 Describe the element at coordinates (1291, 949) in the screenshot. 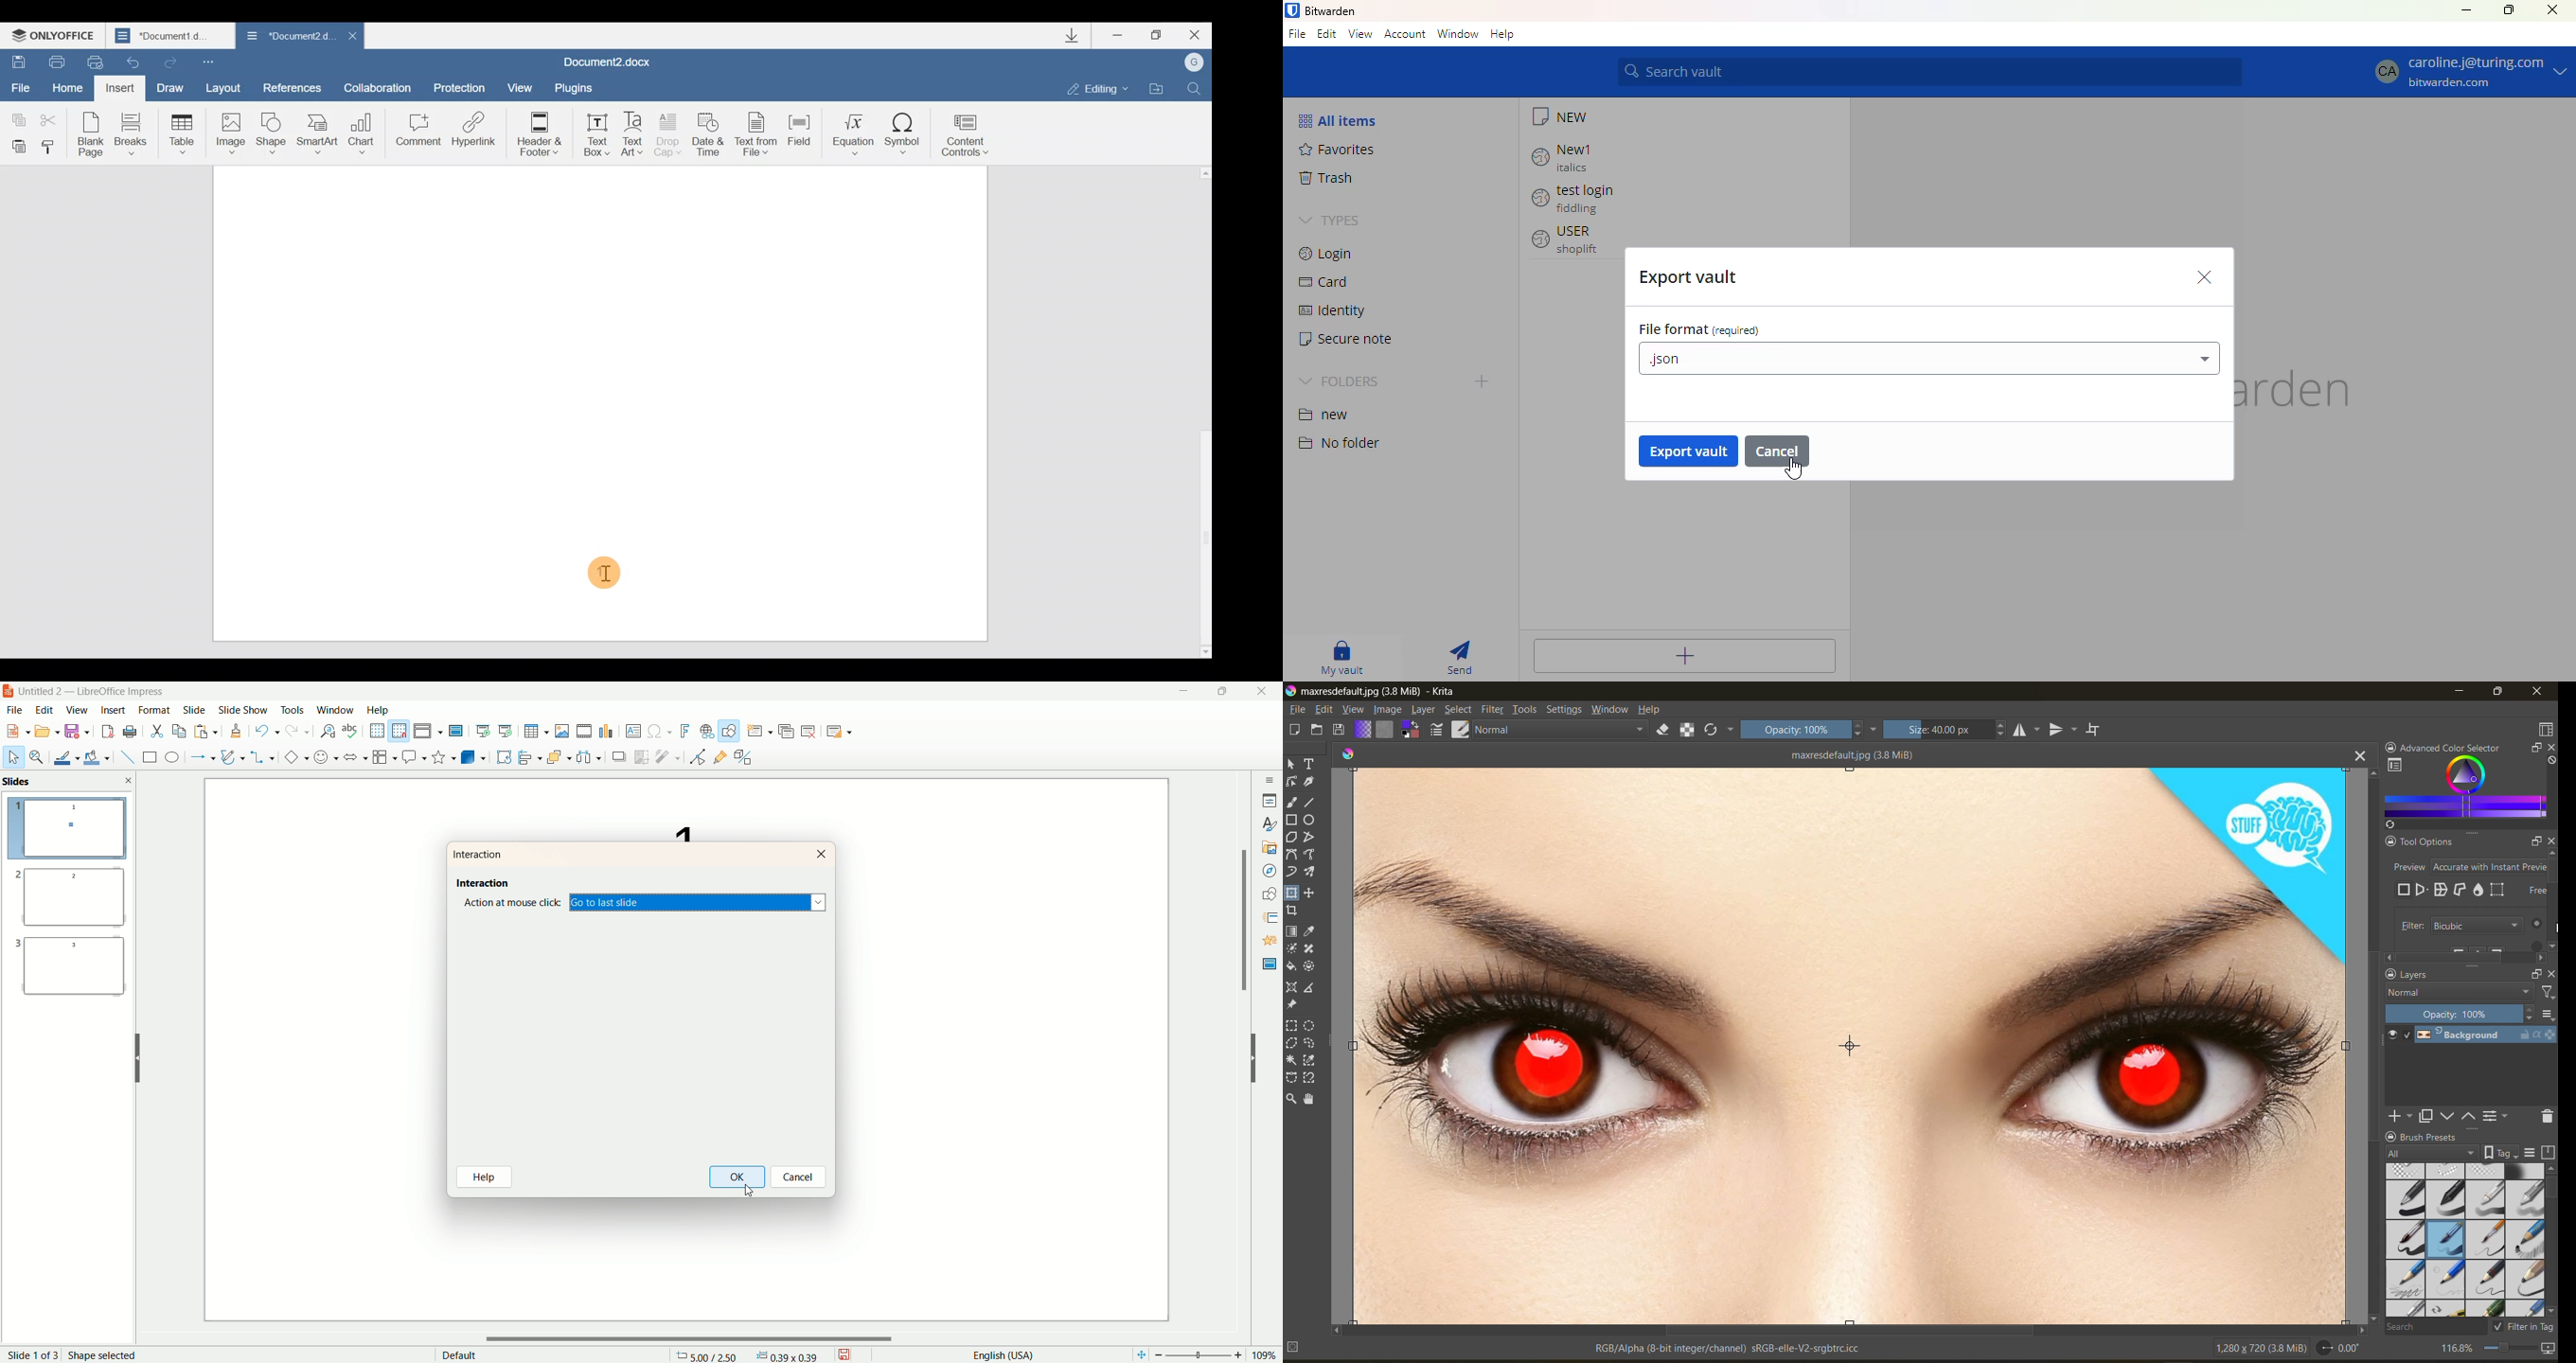

I see `tool` at that location.